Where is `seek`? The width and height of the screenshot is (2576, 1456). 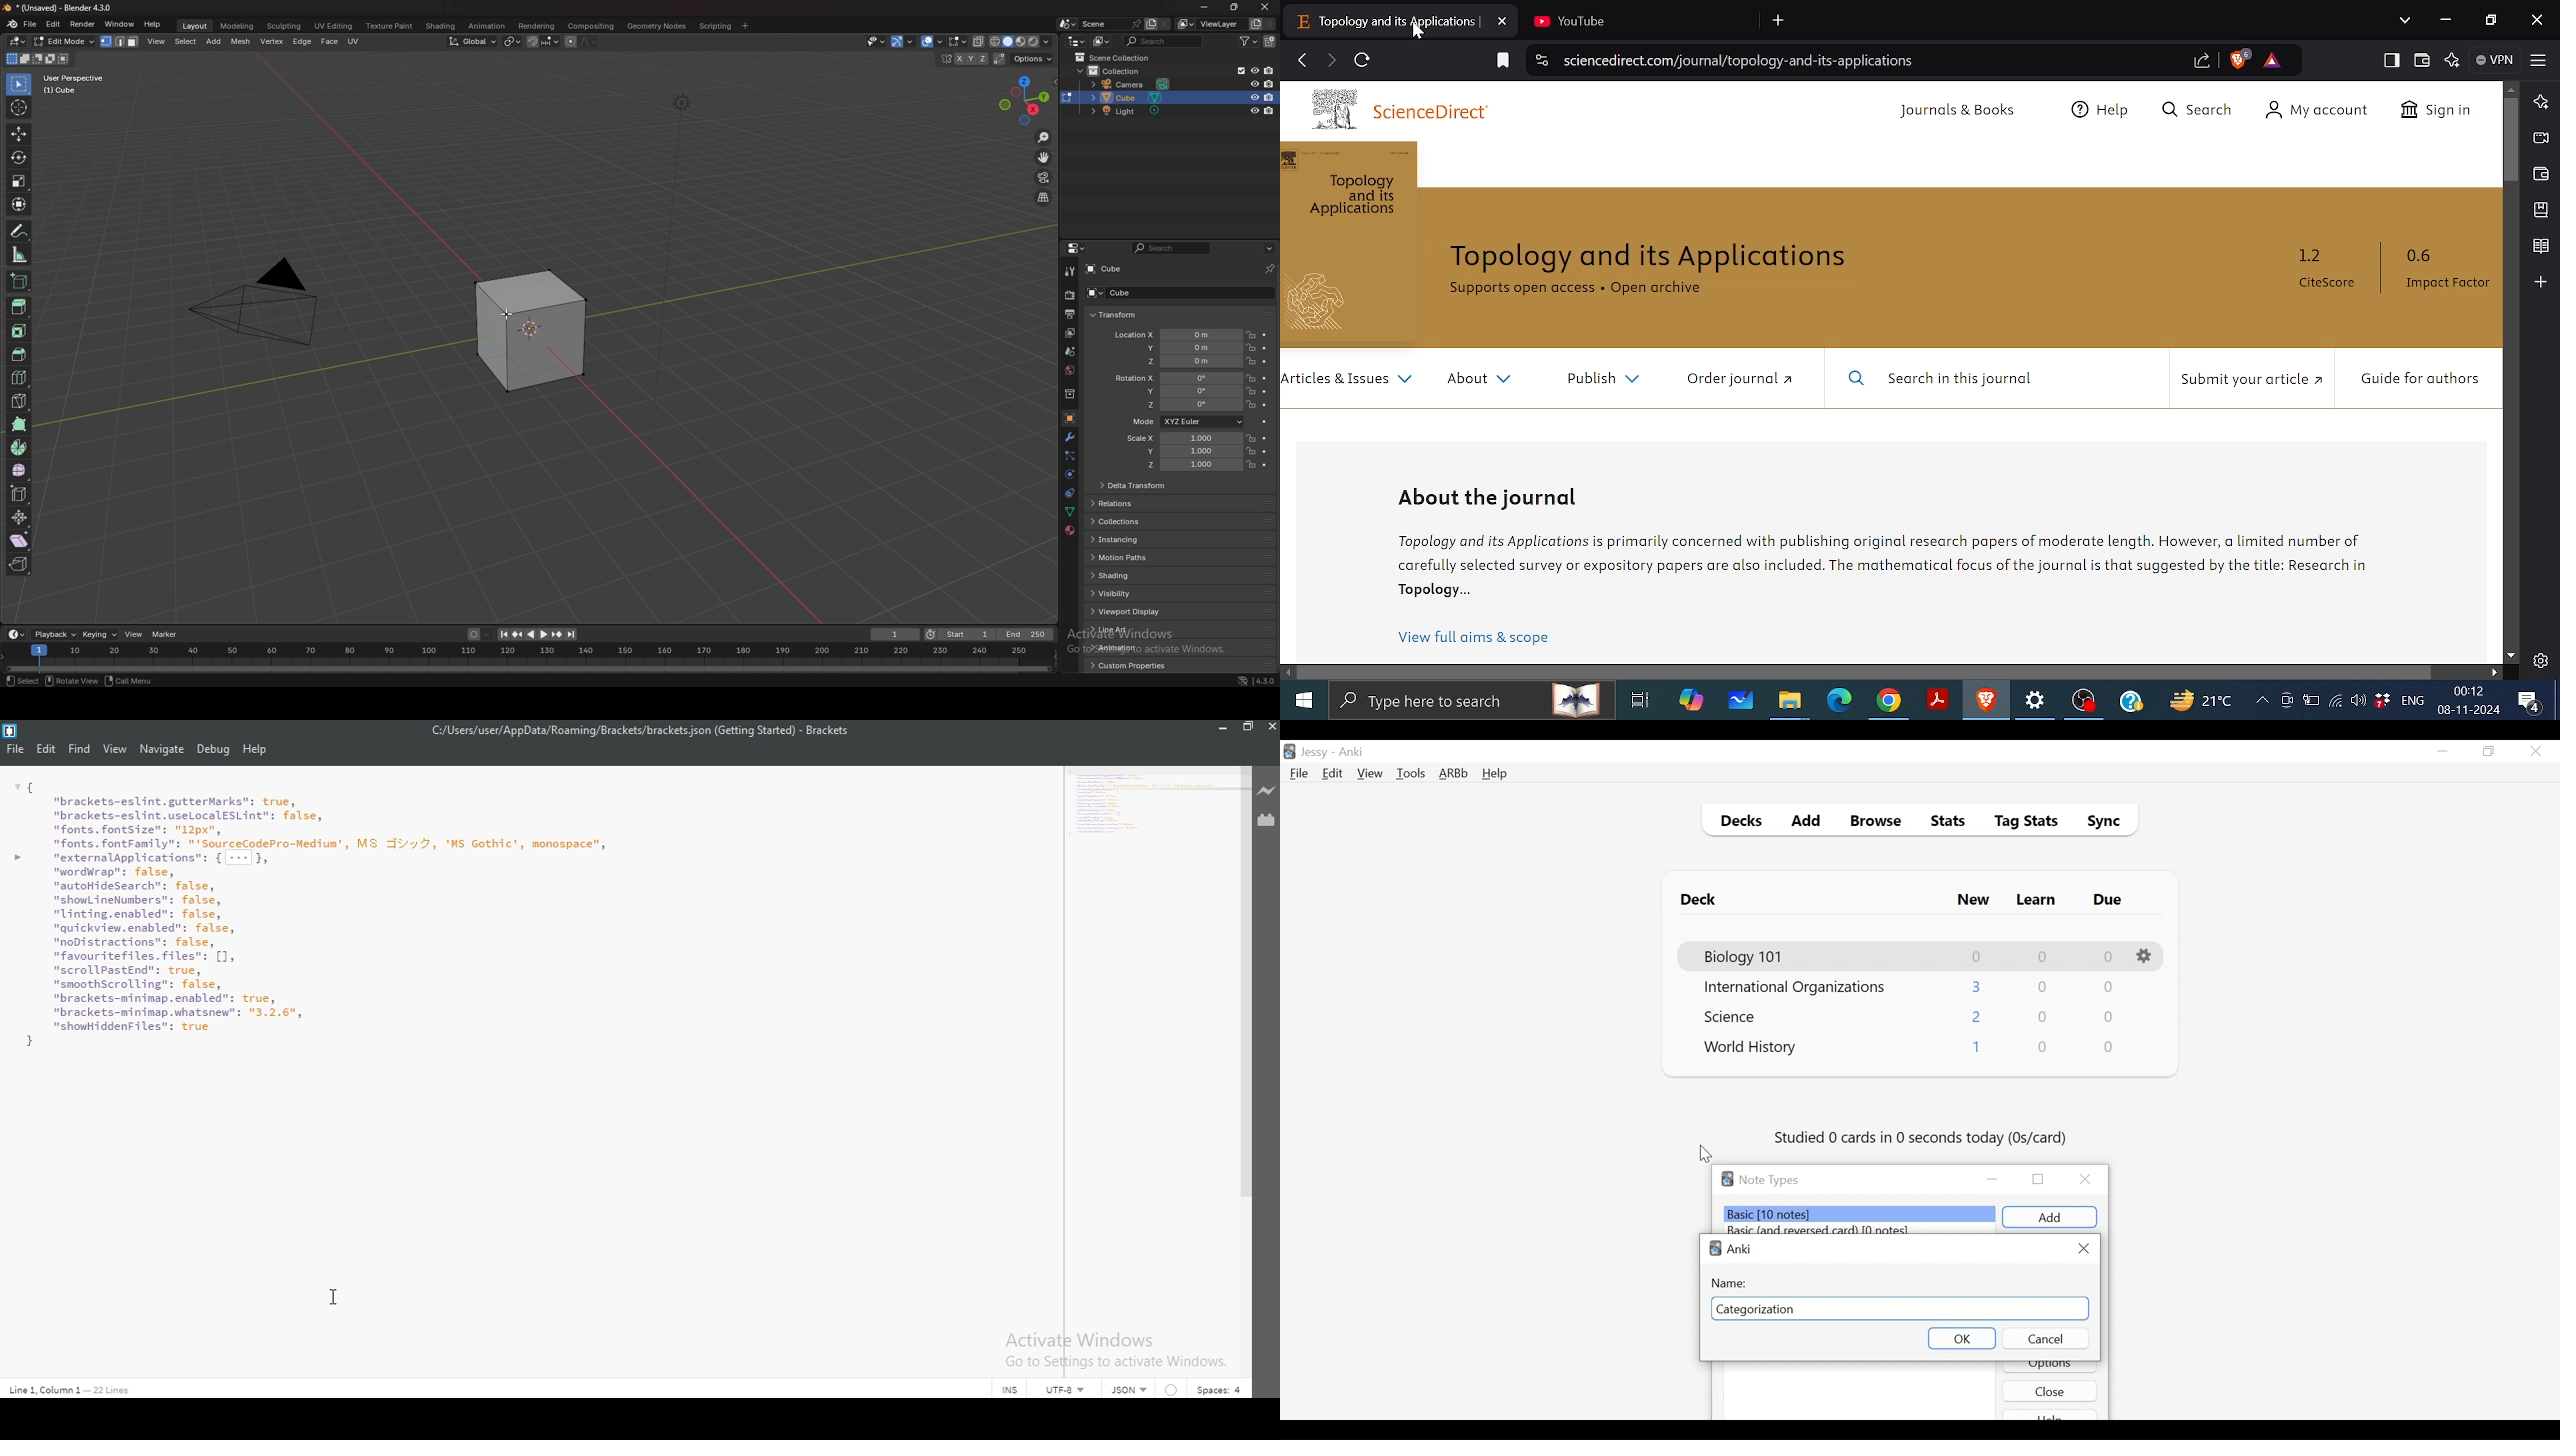
seek is located at coordinates (531, 659).